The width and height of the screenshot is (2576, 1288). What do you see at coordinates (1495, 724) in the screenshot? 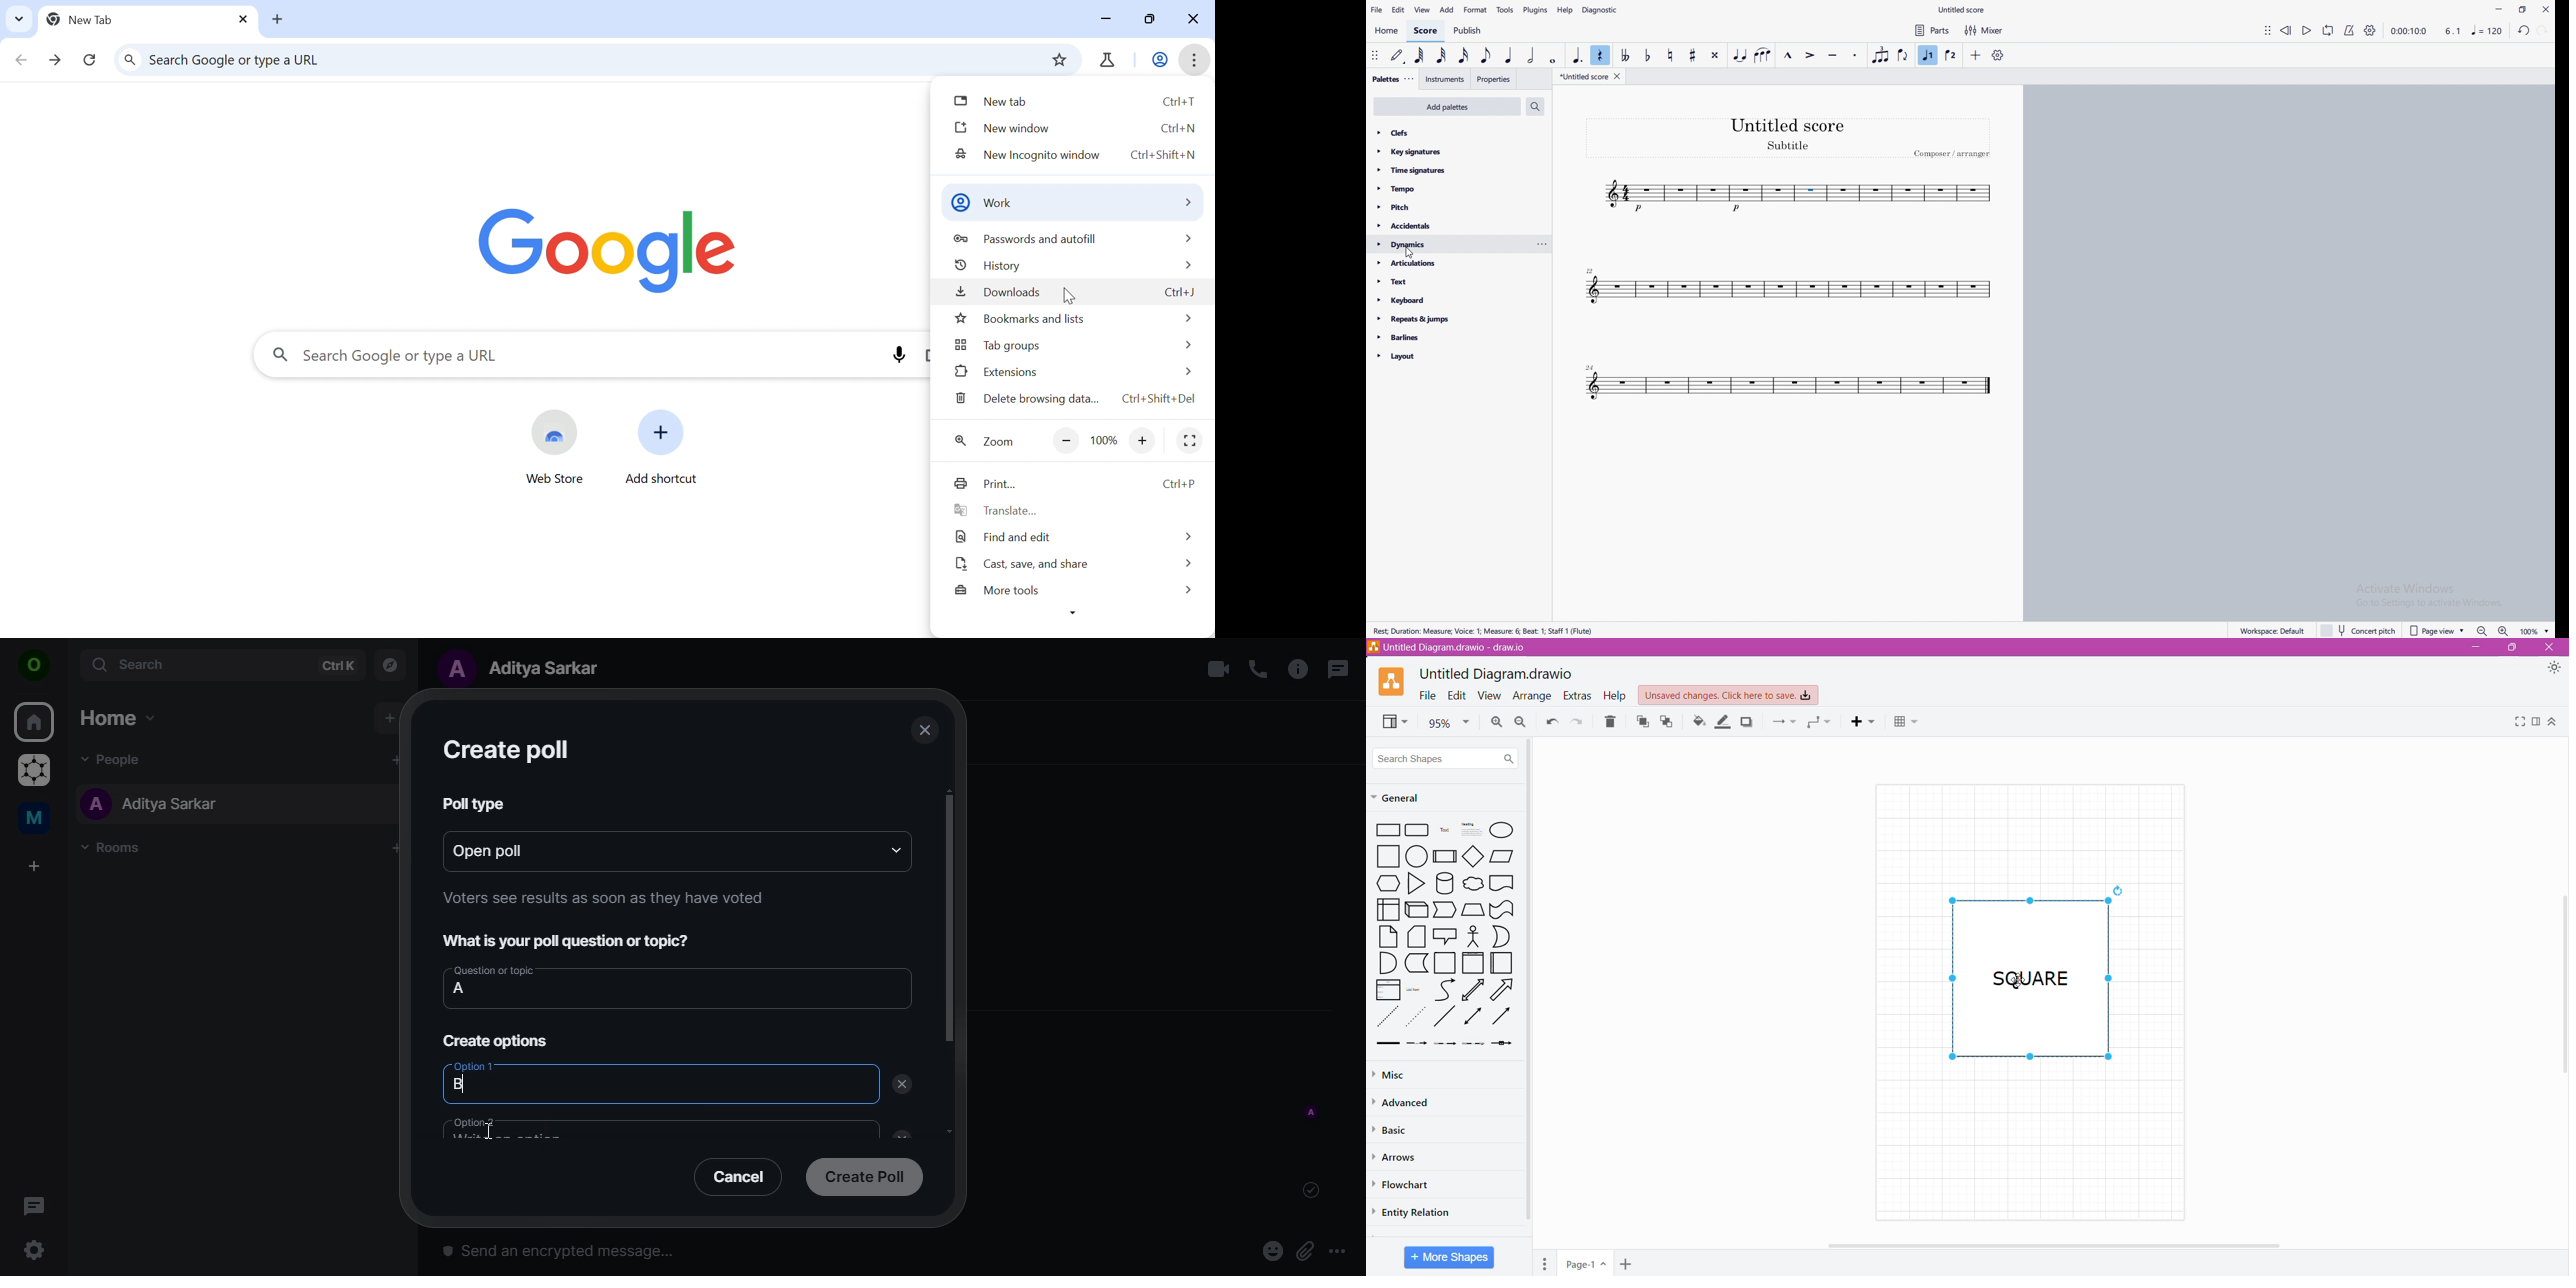
I see `Zoom In` at bounding box center [1495, 724].